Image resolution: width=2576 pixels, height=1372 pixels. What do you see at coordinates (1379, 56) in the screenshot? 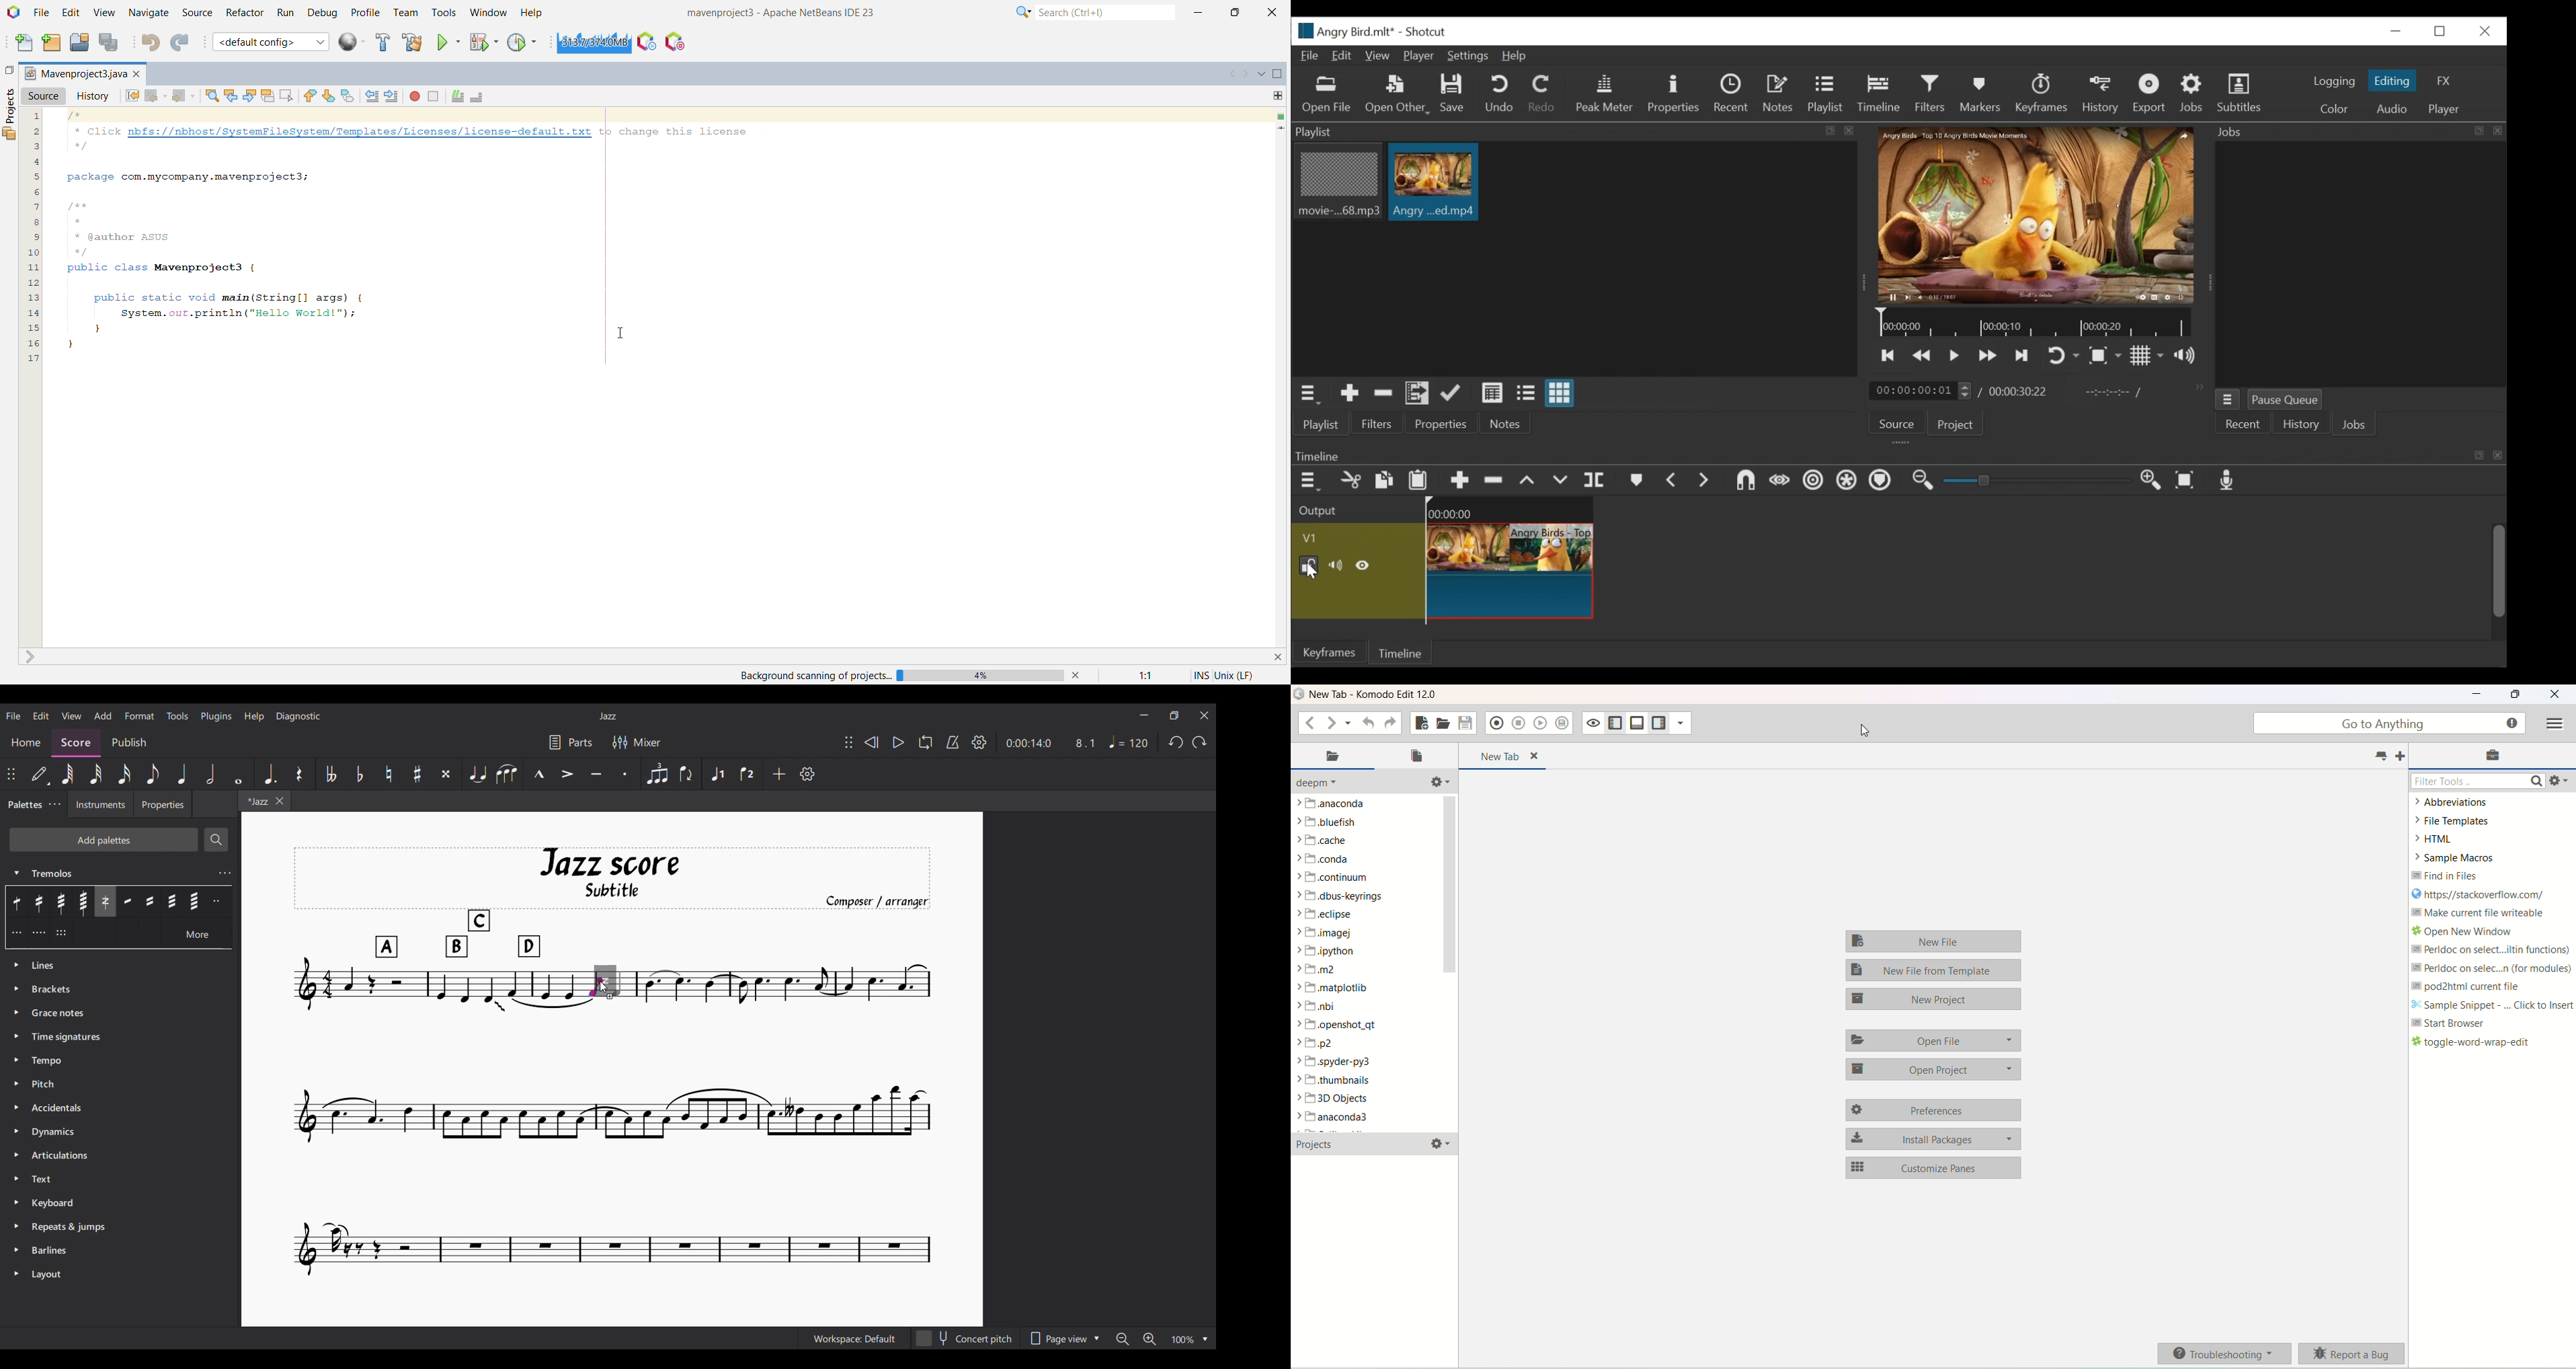
I see `View` at bounding box center [1379, 56].